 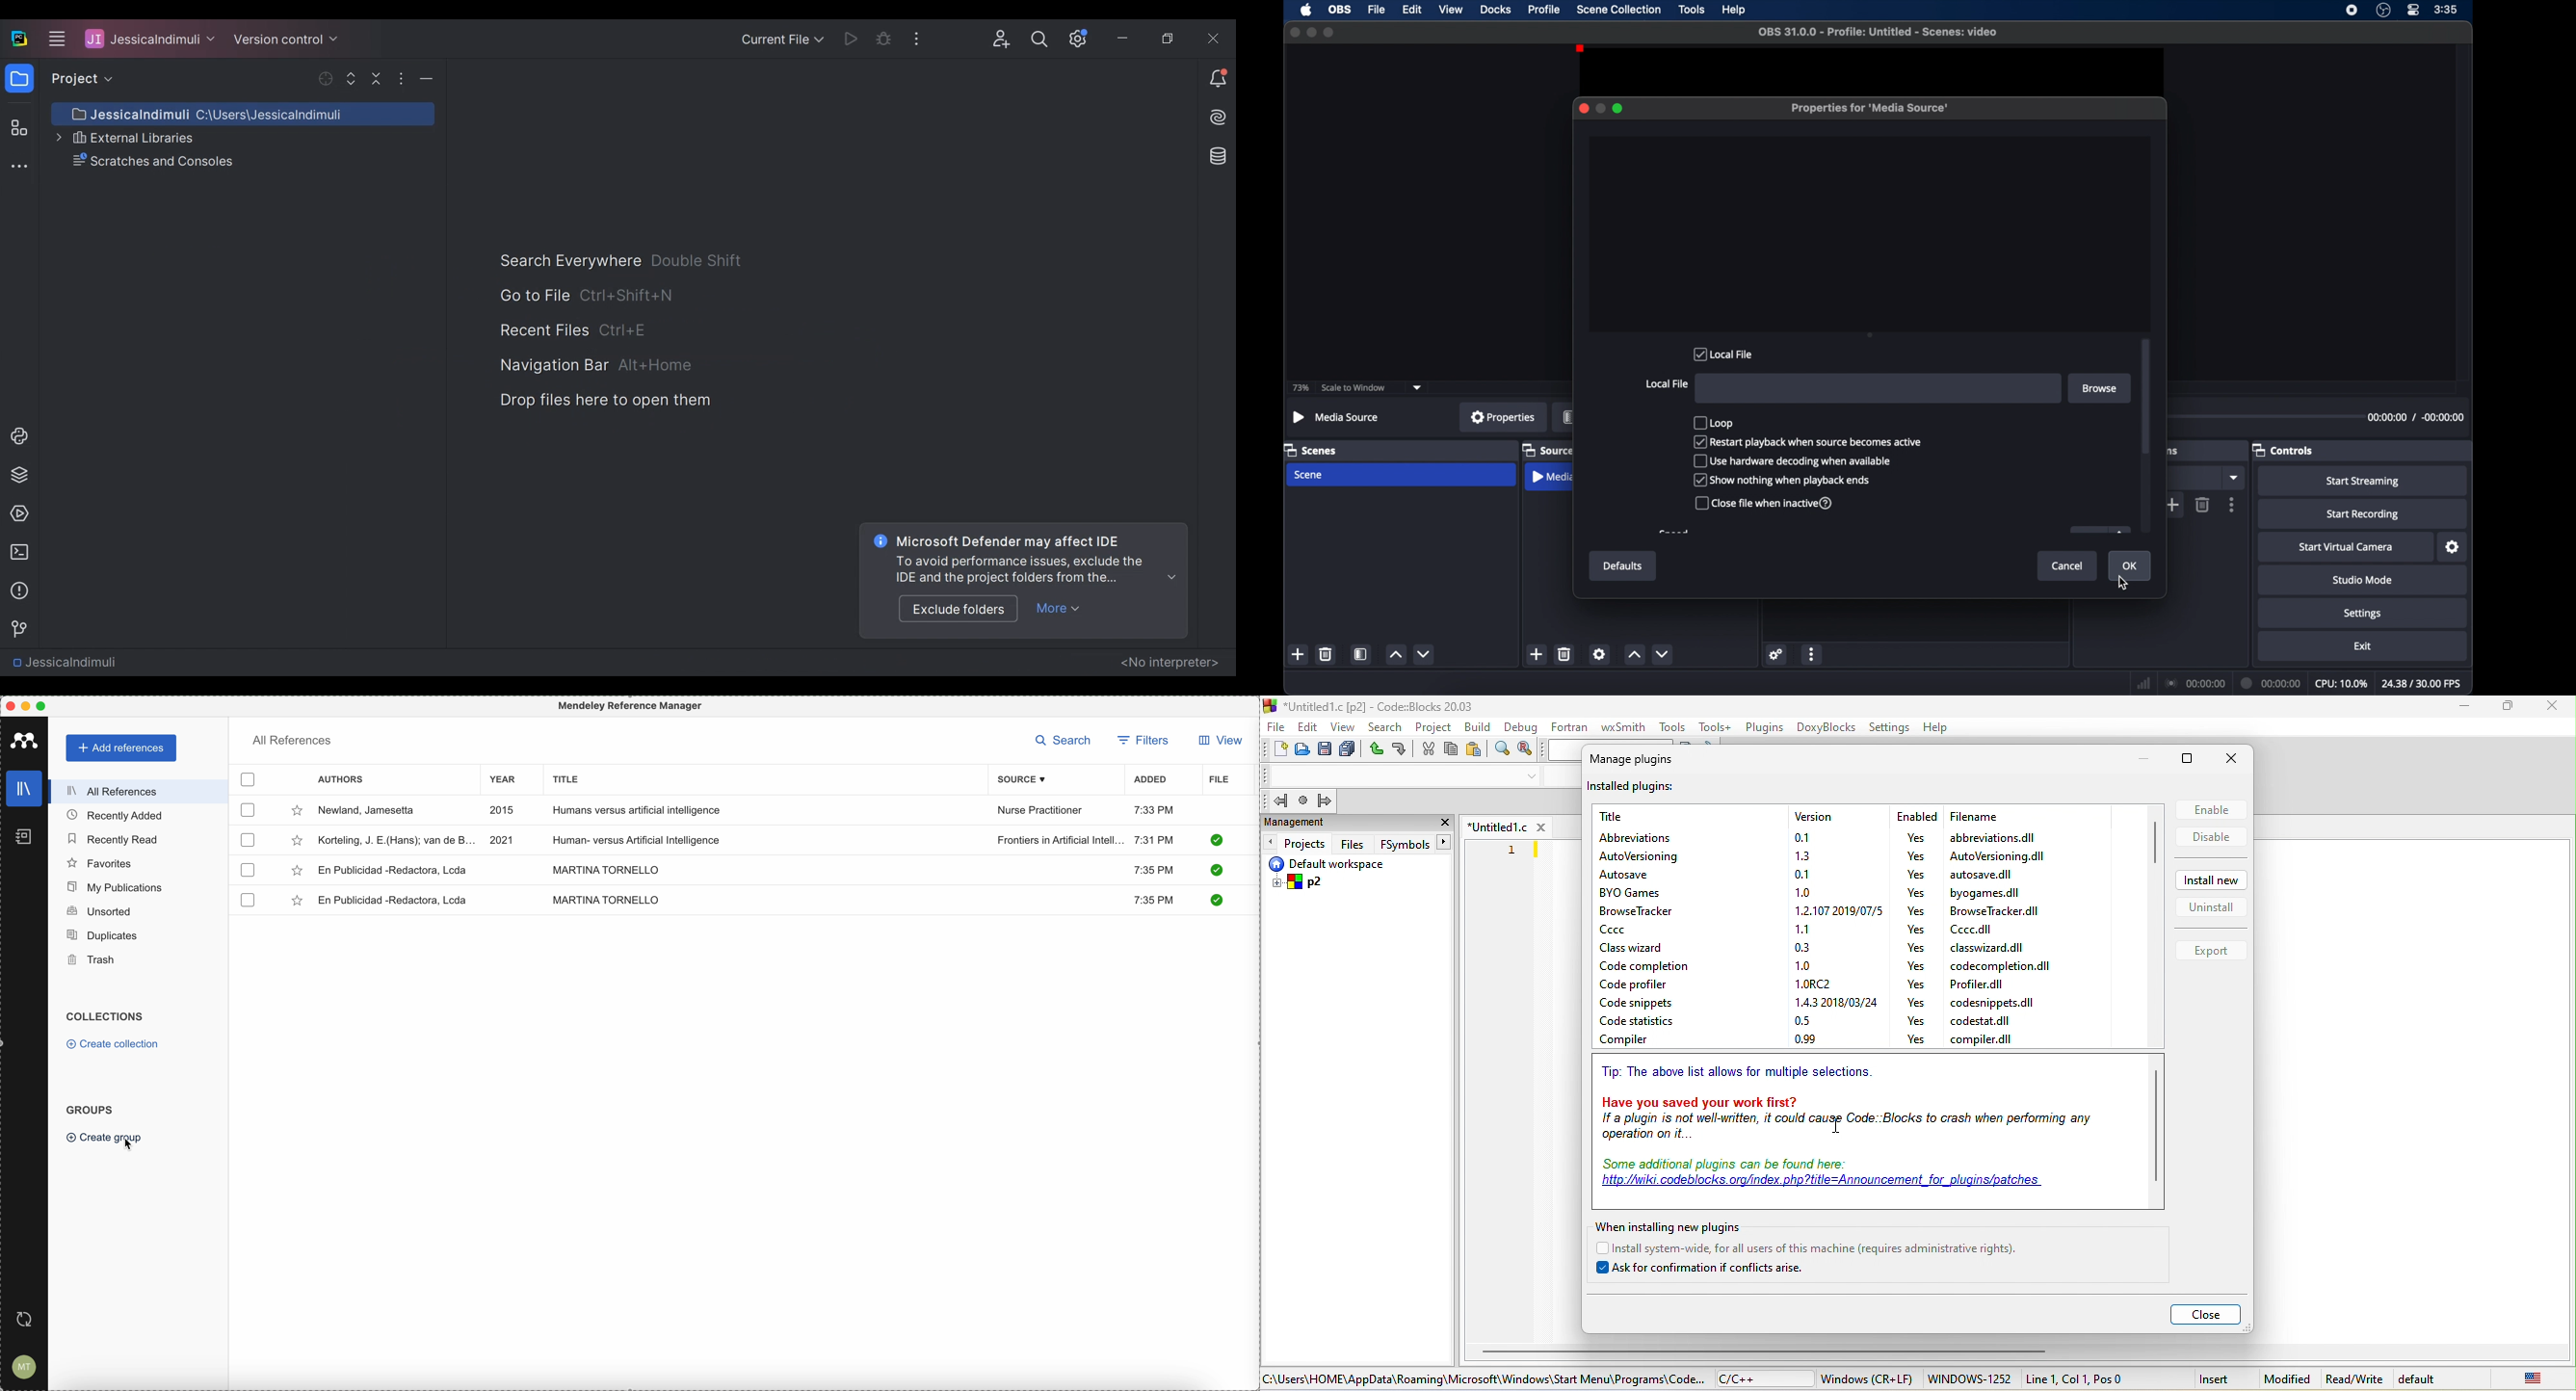 I want to click on show, so click(x=1174, y=575).